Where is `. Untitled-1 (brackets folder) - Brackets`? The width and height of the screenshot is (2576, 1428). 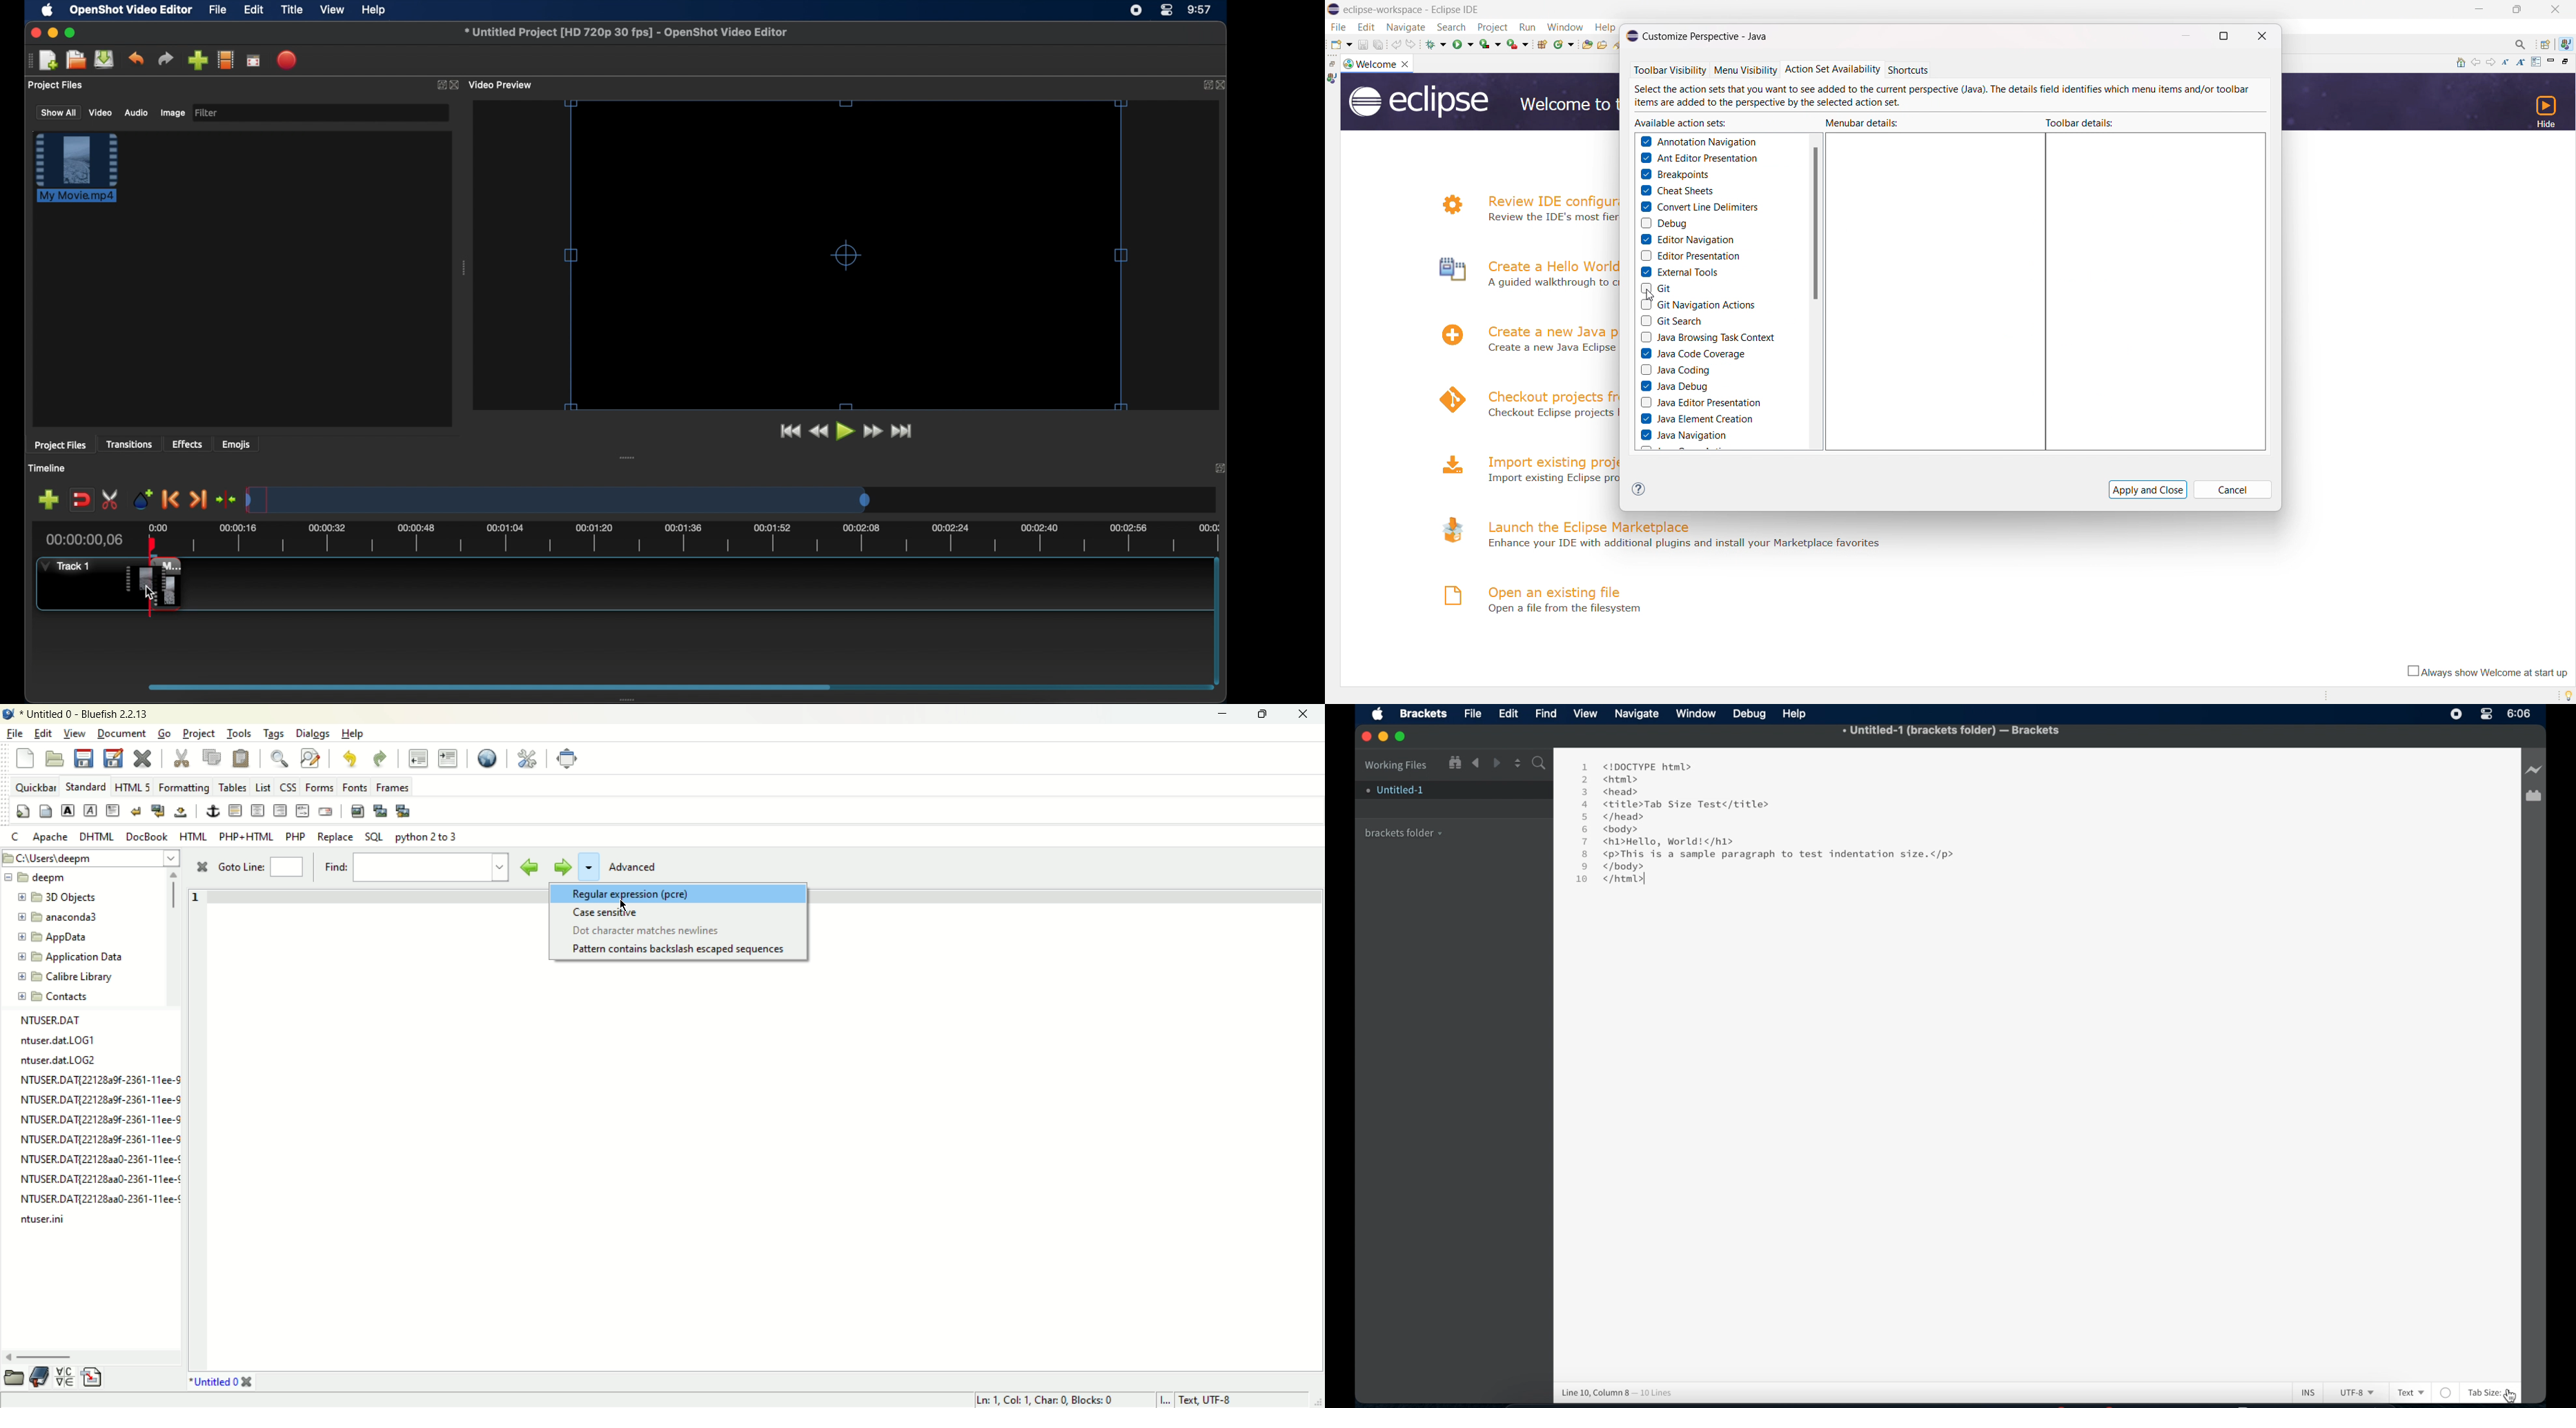
. Untitled-1 (brackets folder) - Brackets is located at coordinates (1952, 731).